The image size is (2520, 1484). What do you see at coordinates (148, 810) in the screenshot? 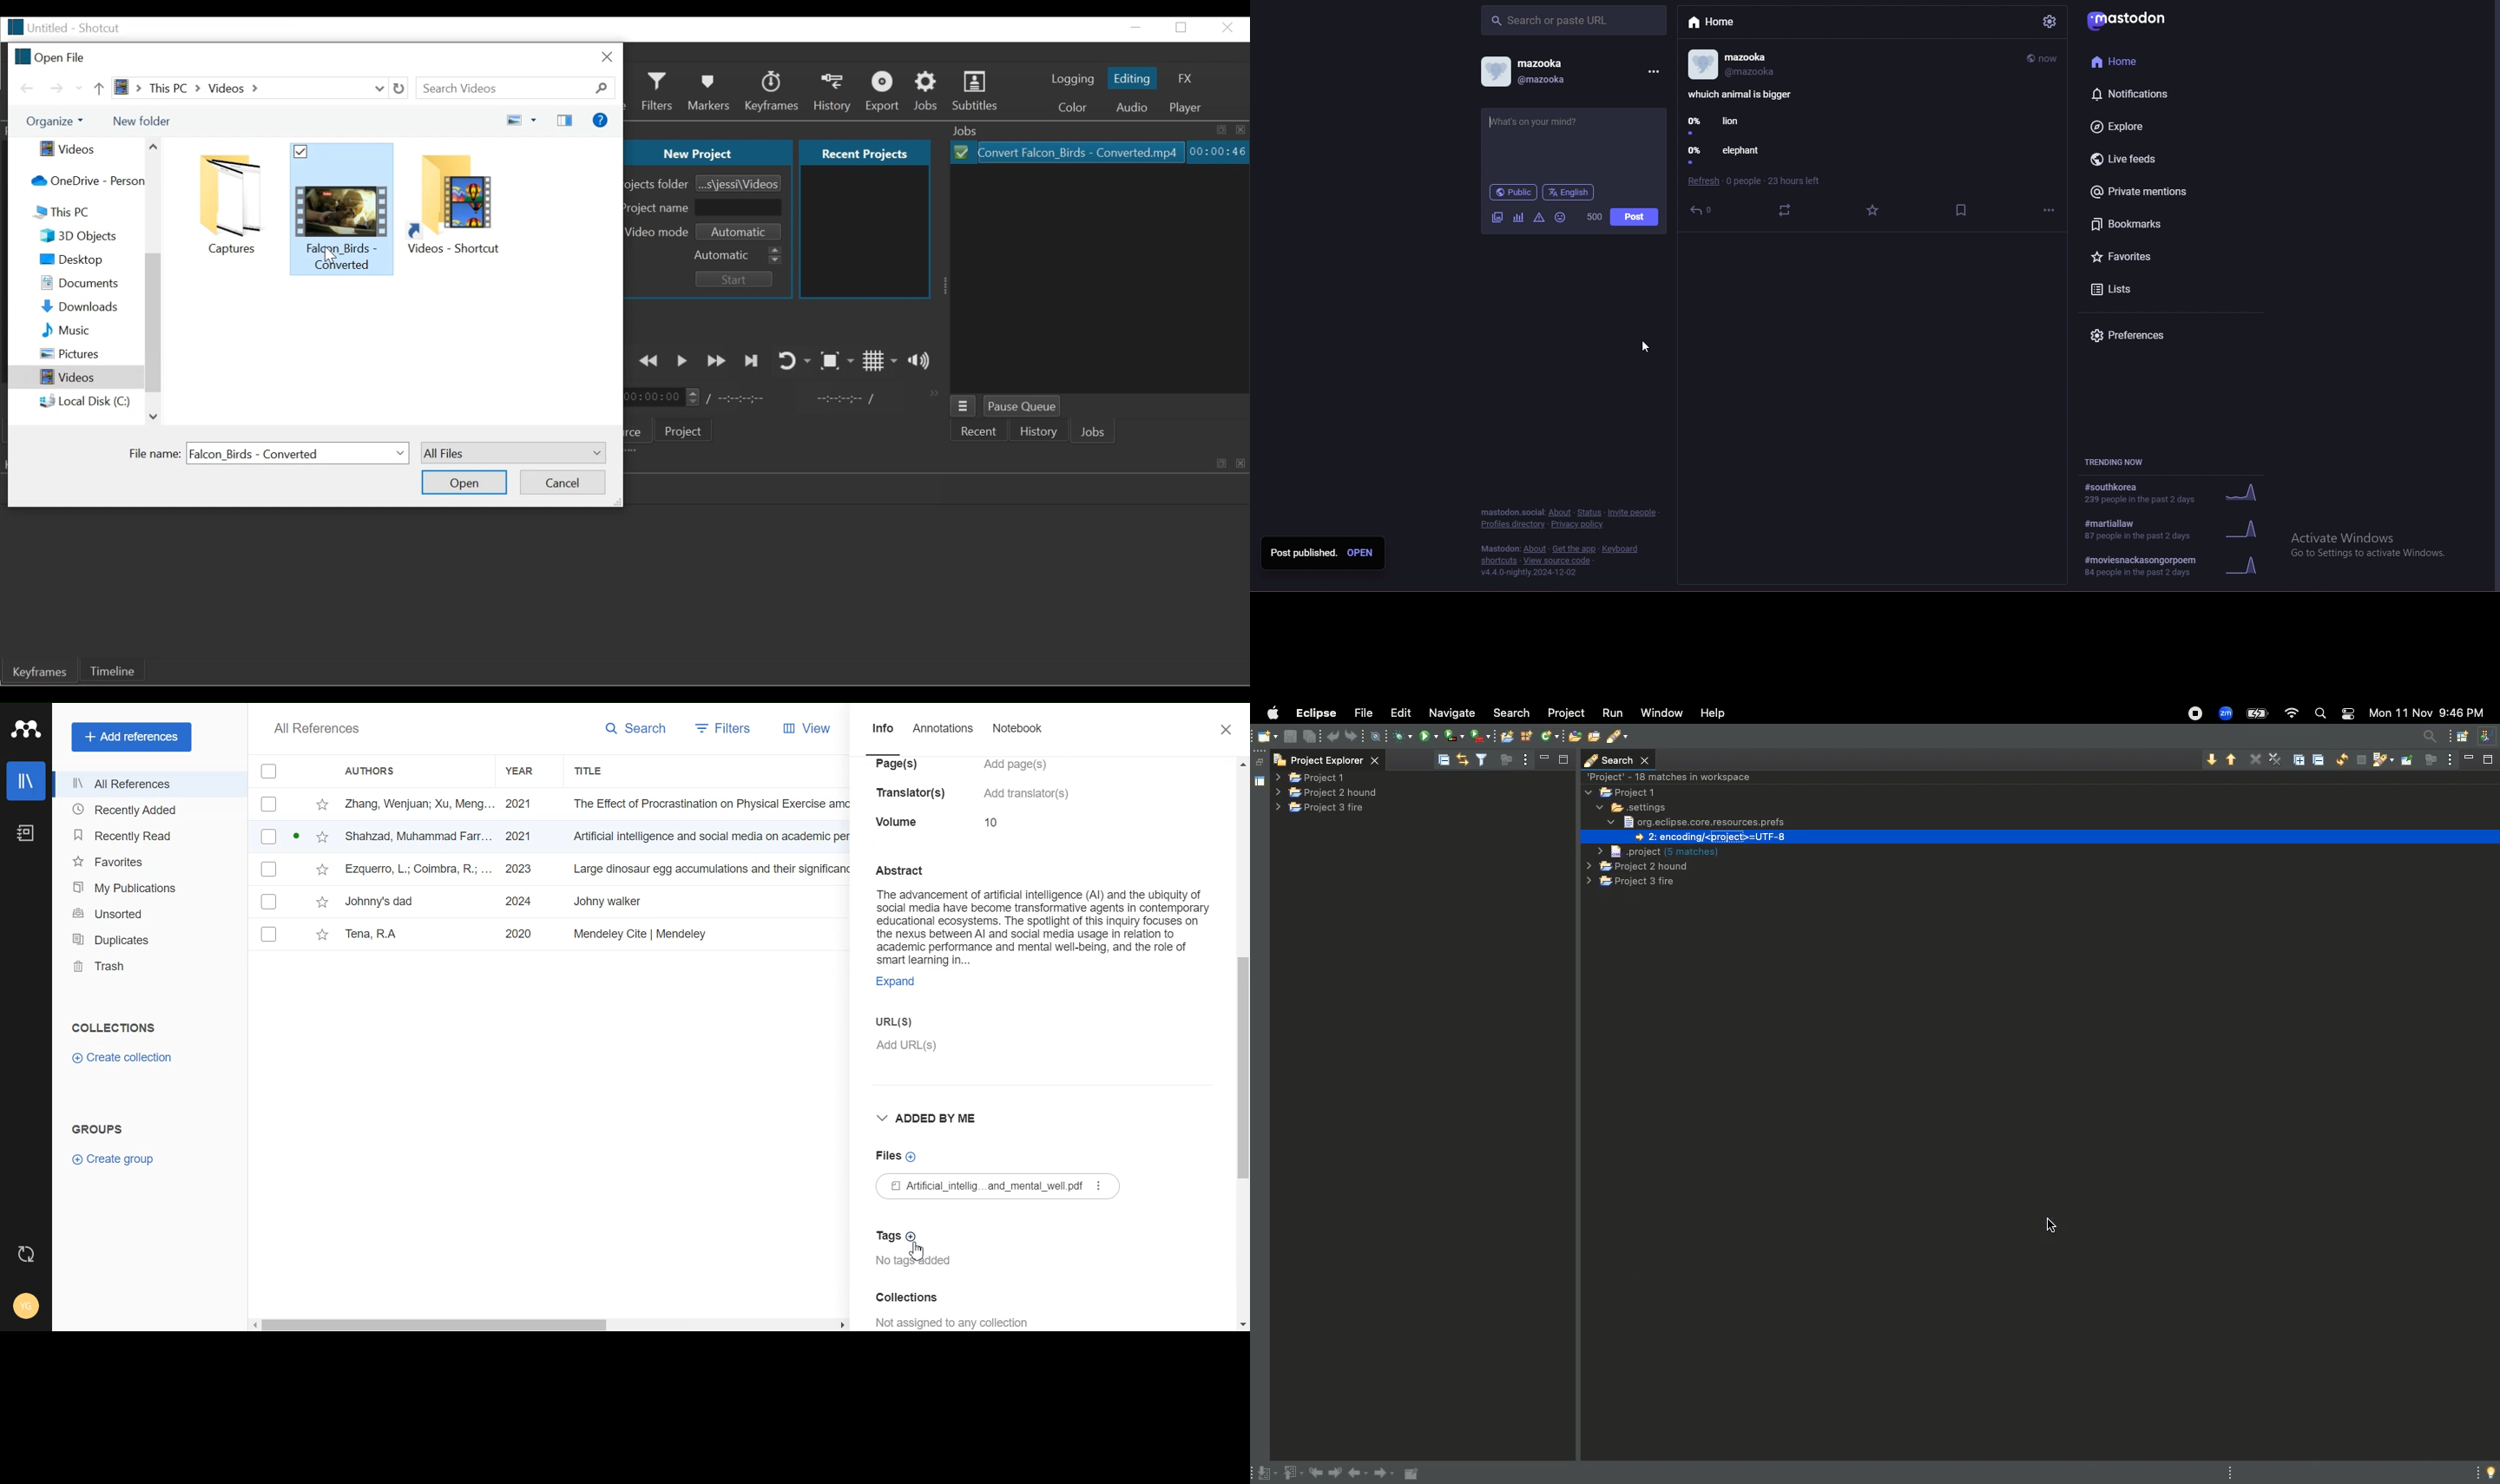
I see `Recently Added` at bounding box center [148, 810].